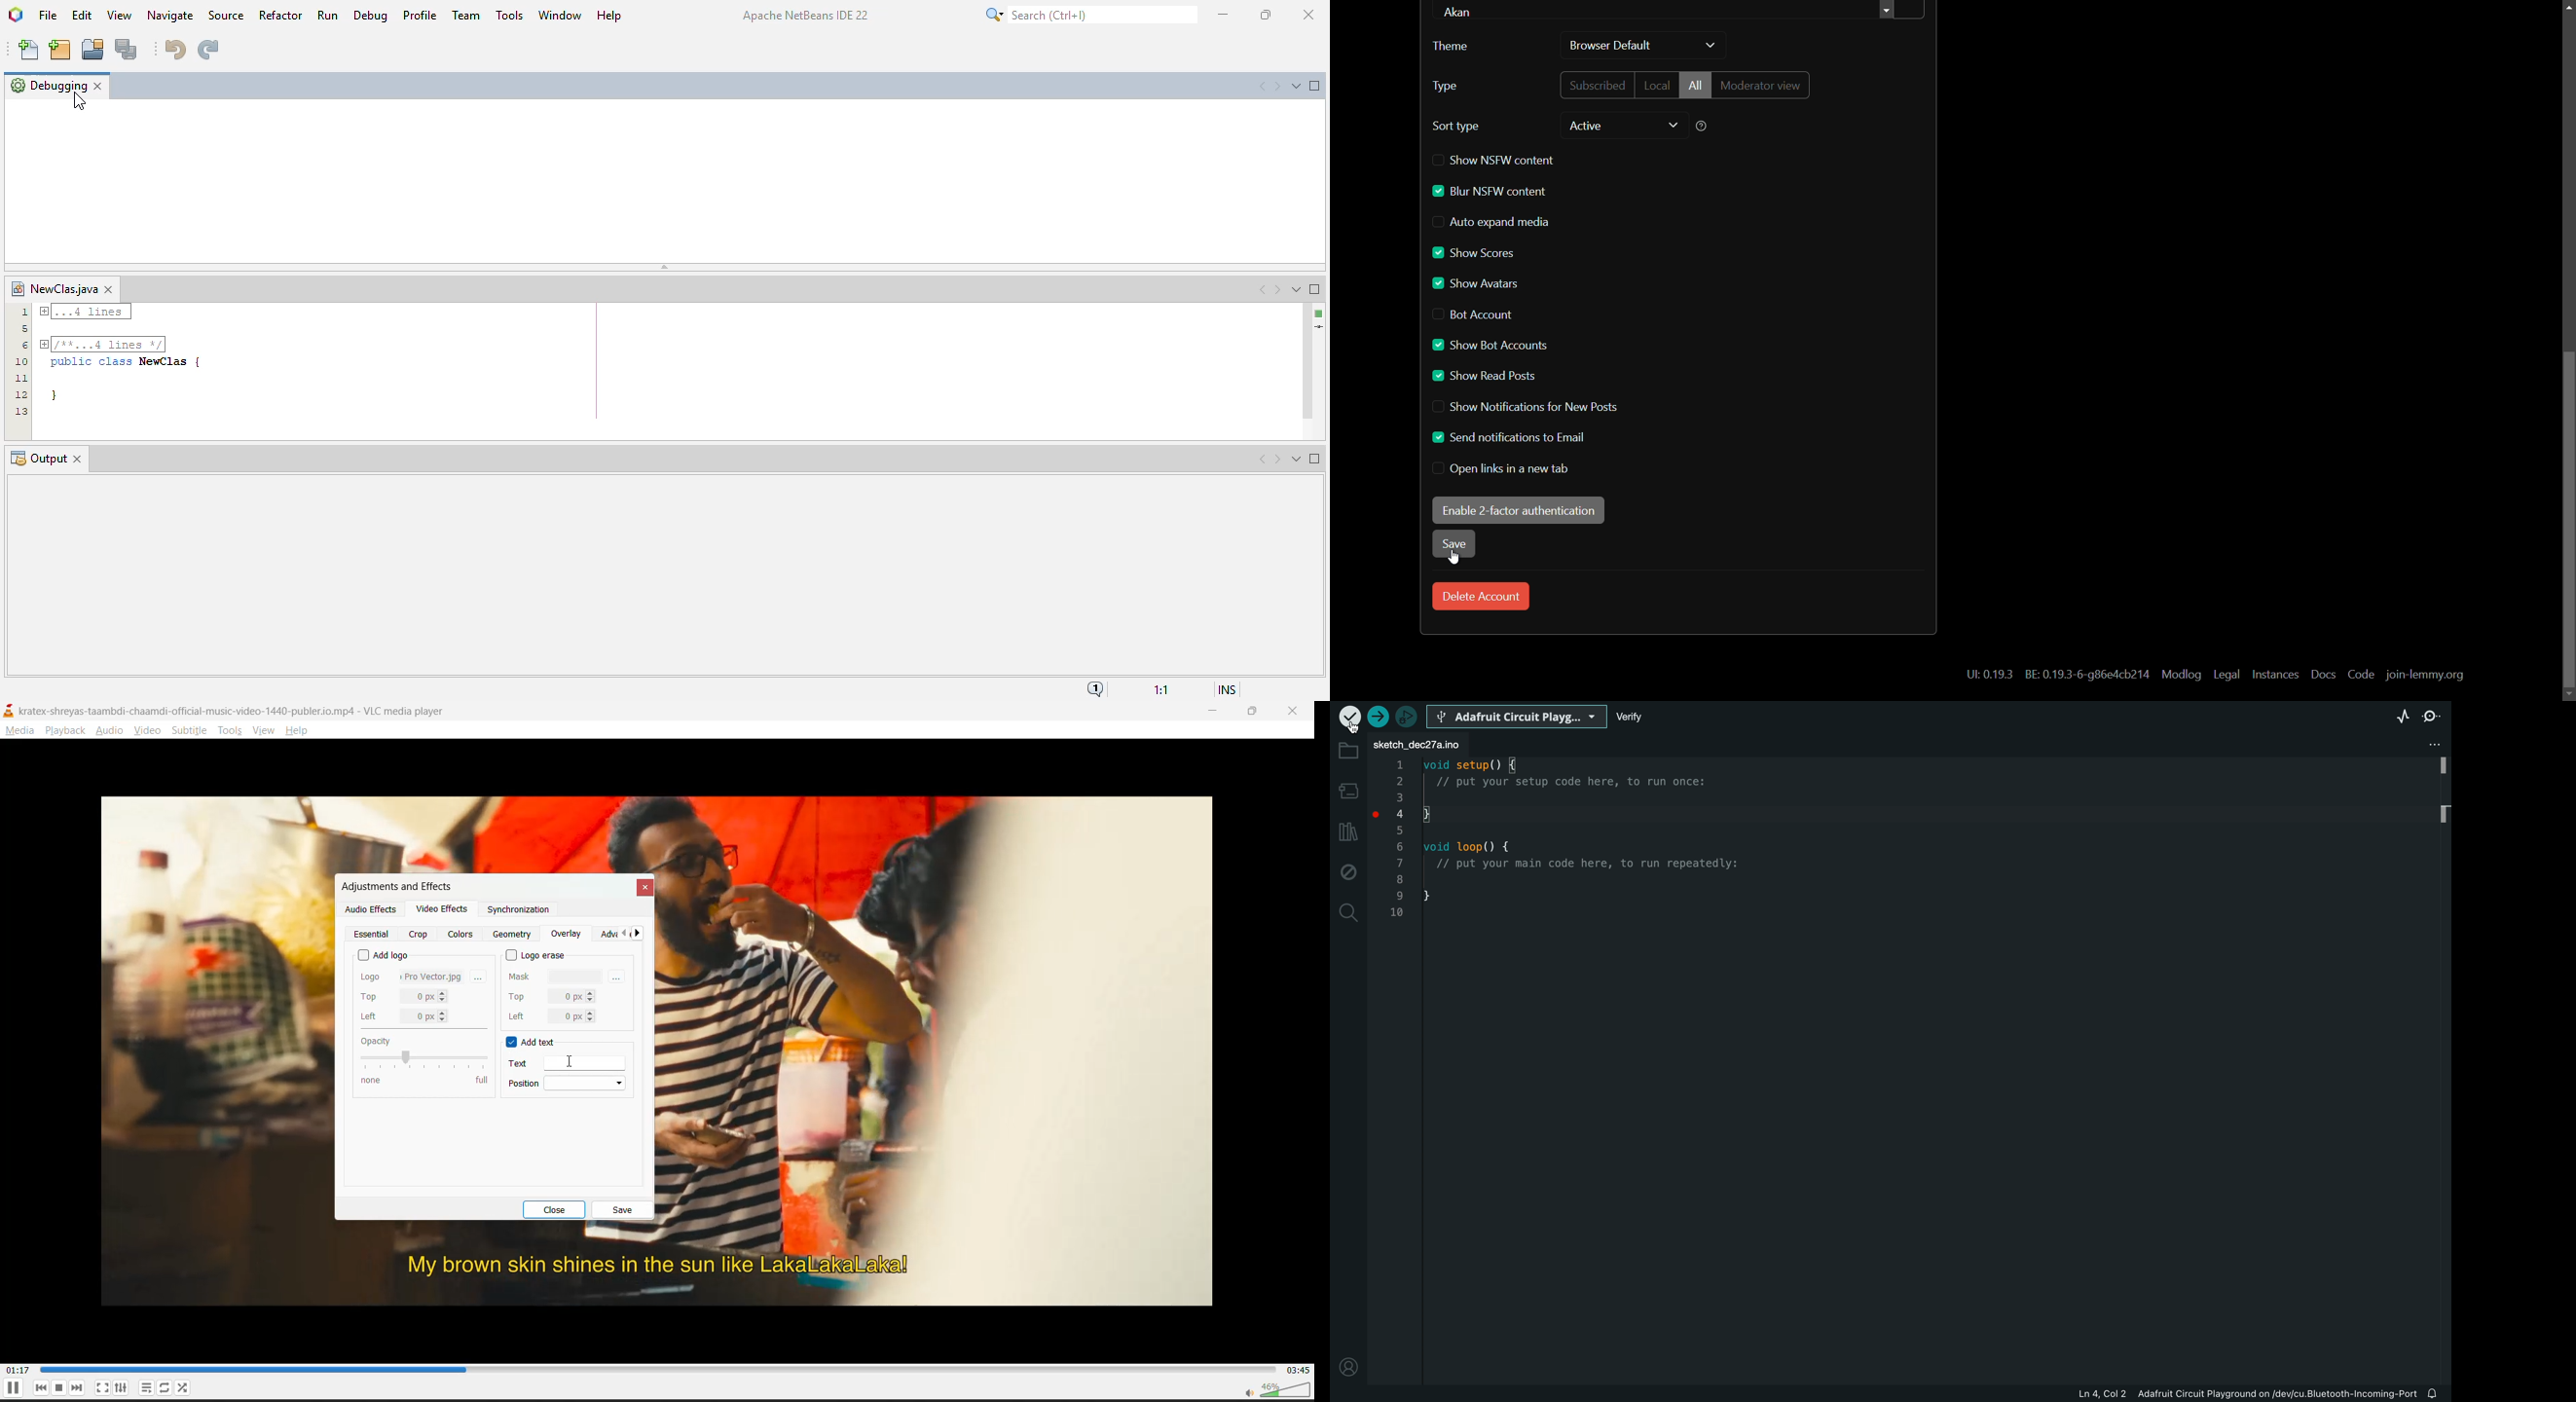  Describe the element at coordinates (560, 1210) in the screenshot. I see `close` at that location.